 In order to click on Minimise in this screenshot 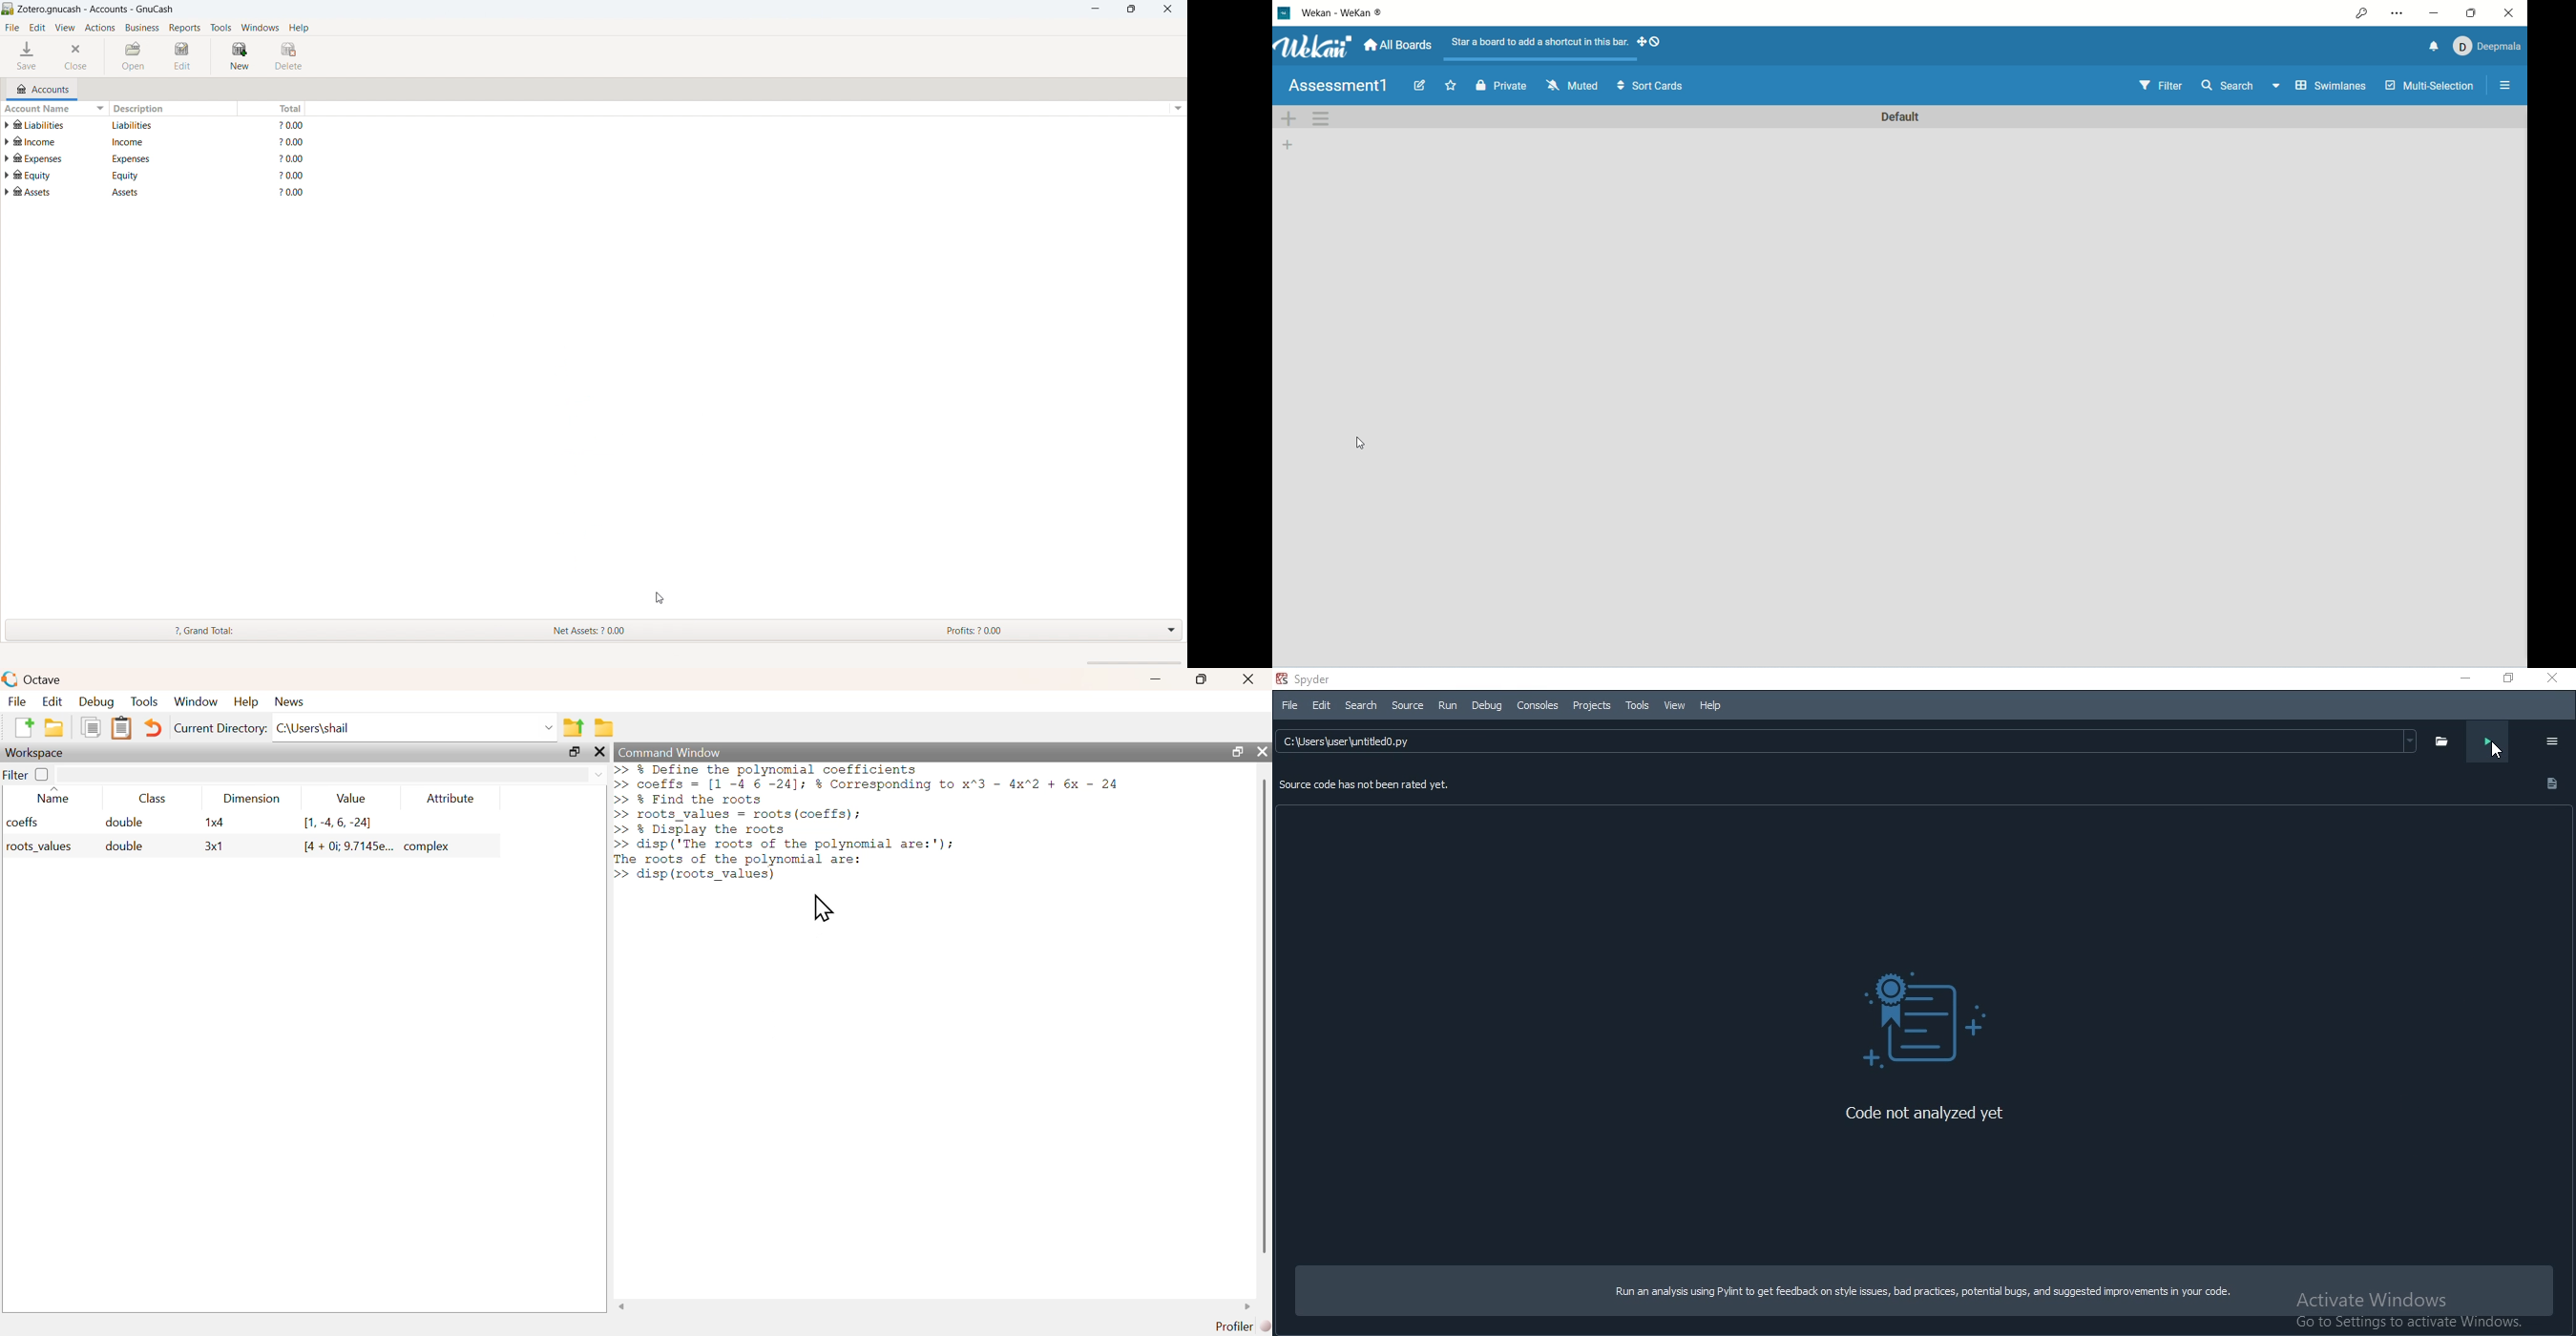, I will do `click(2465, 678)`.